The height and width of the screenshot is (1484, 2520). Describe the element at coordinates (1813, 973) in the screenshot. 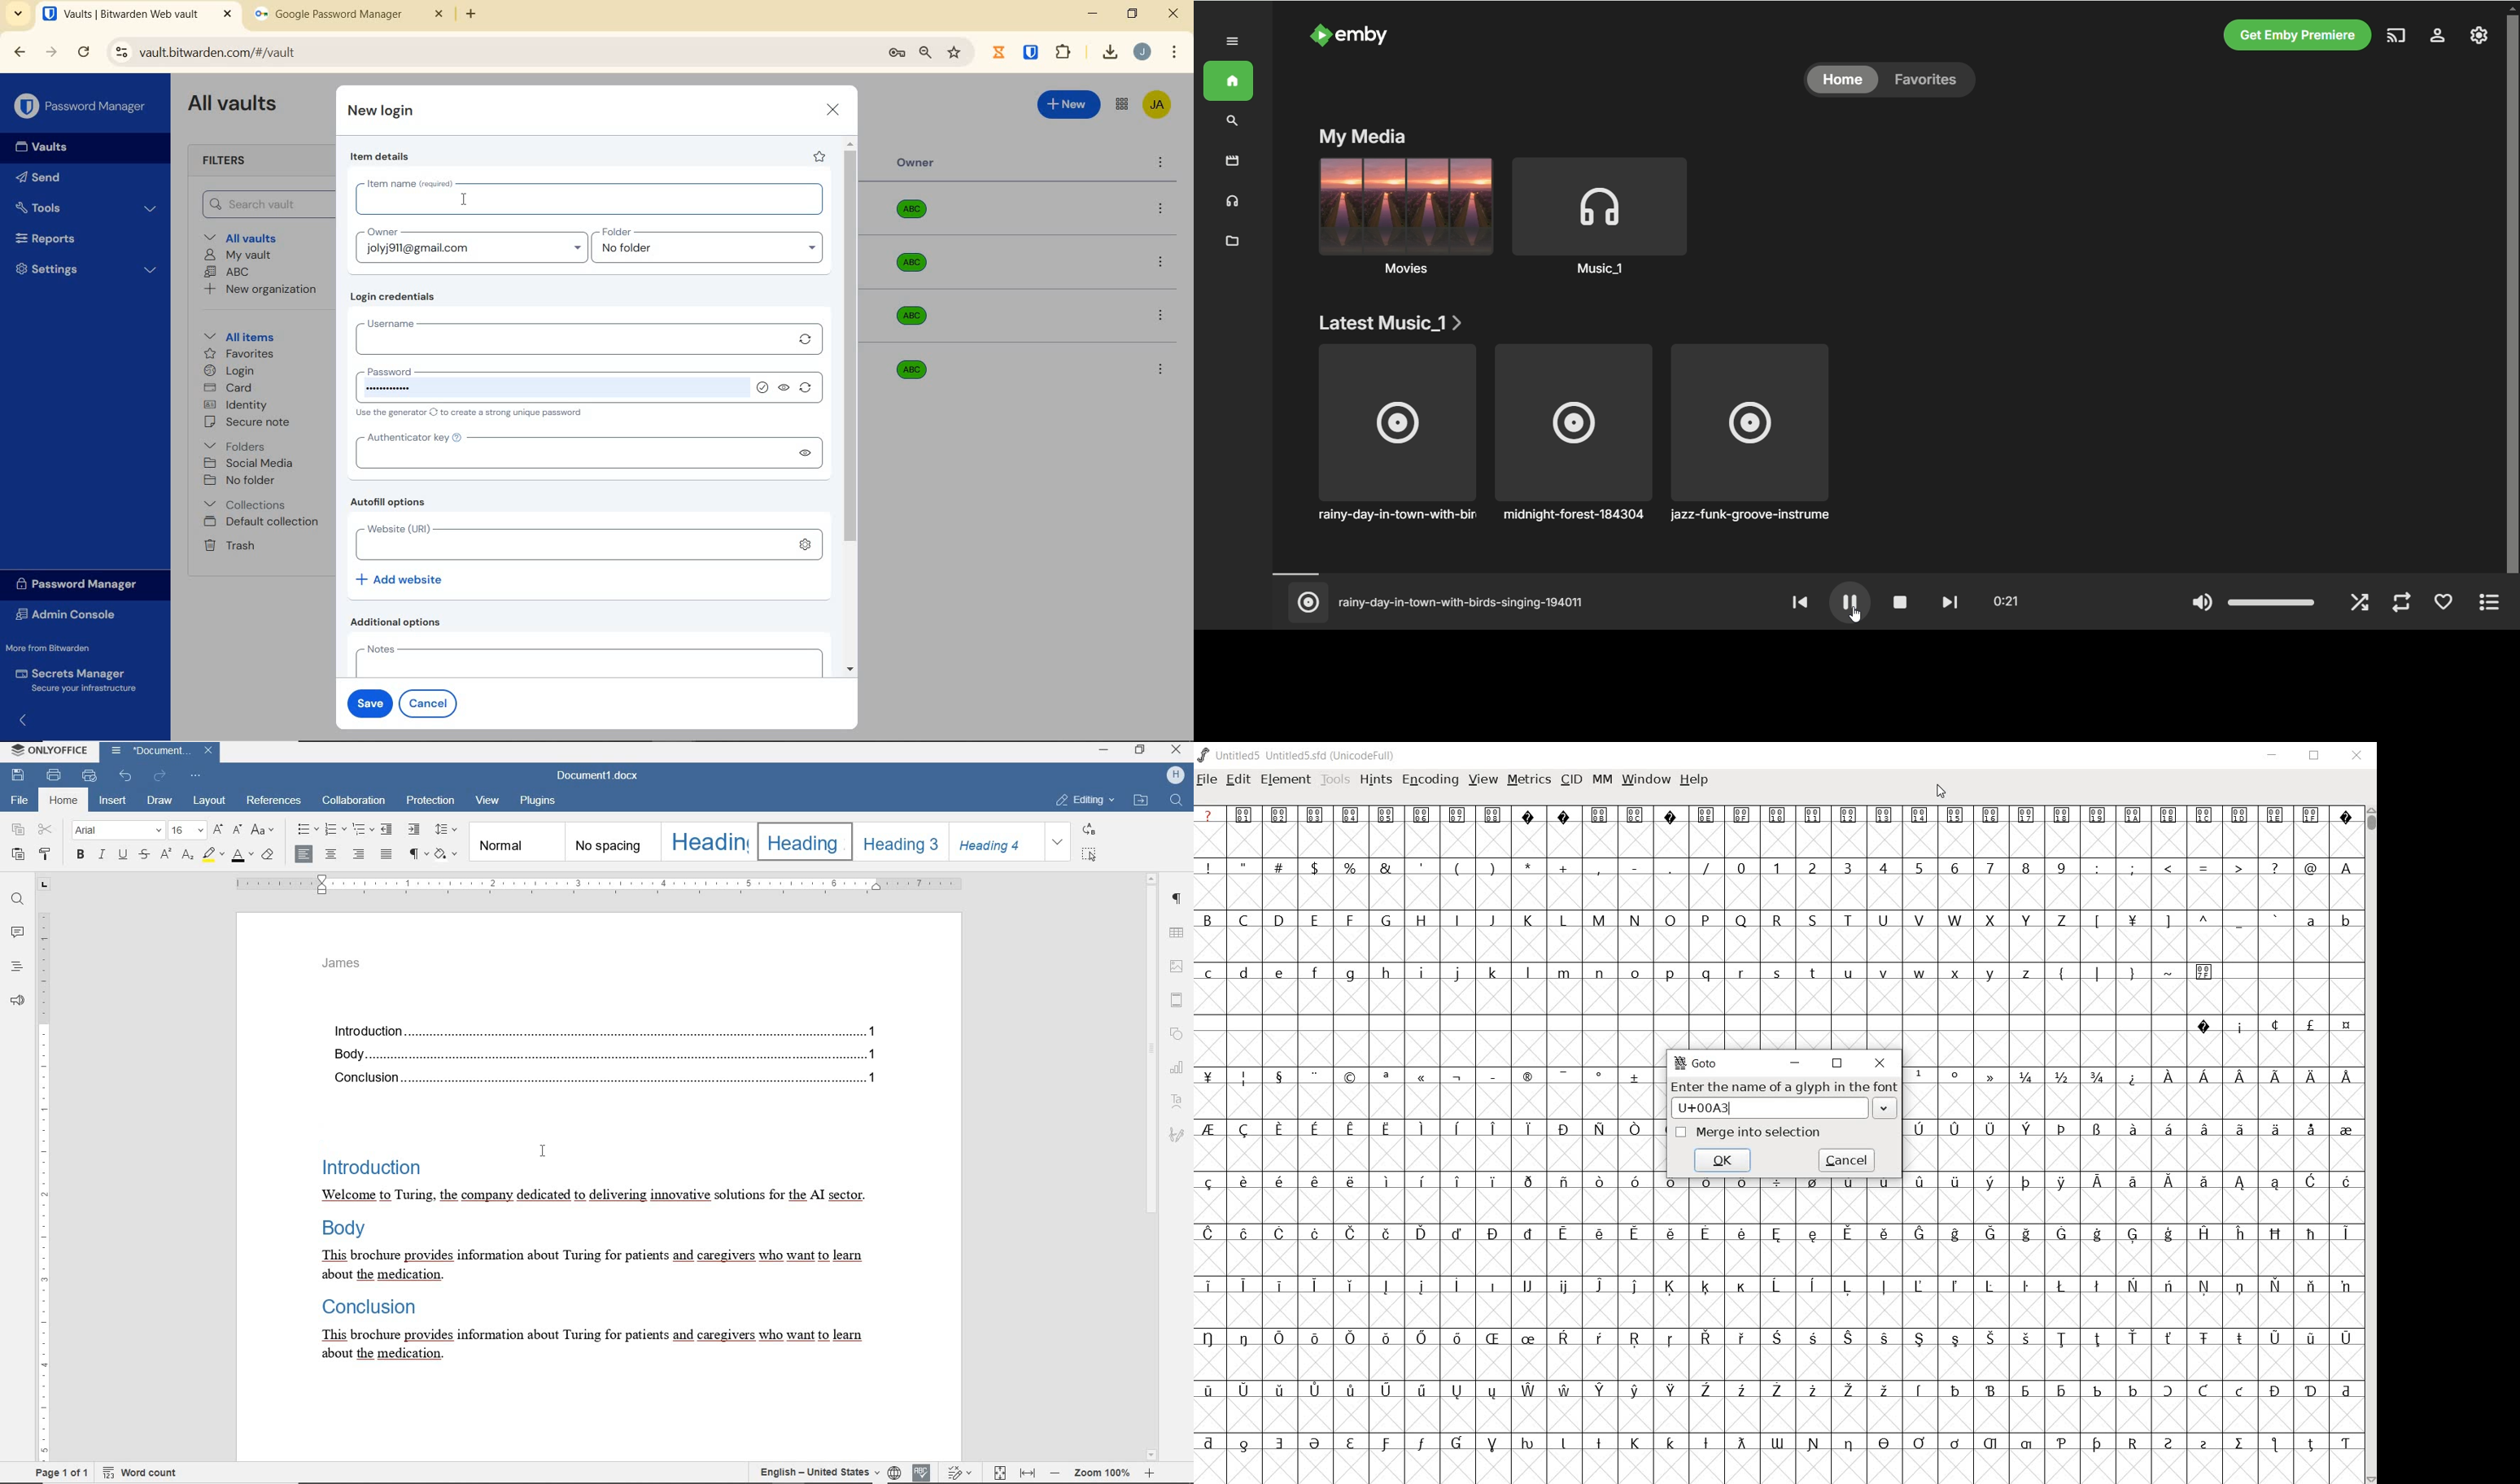

I see `t` at that location.